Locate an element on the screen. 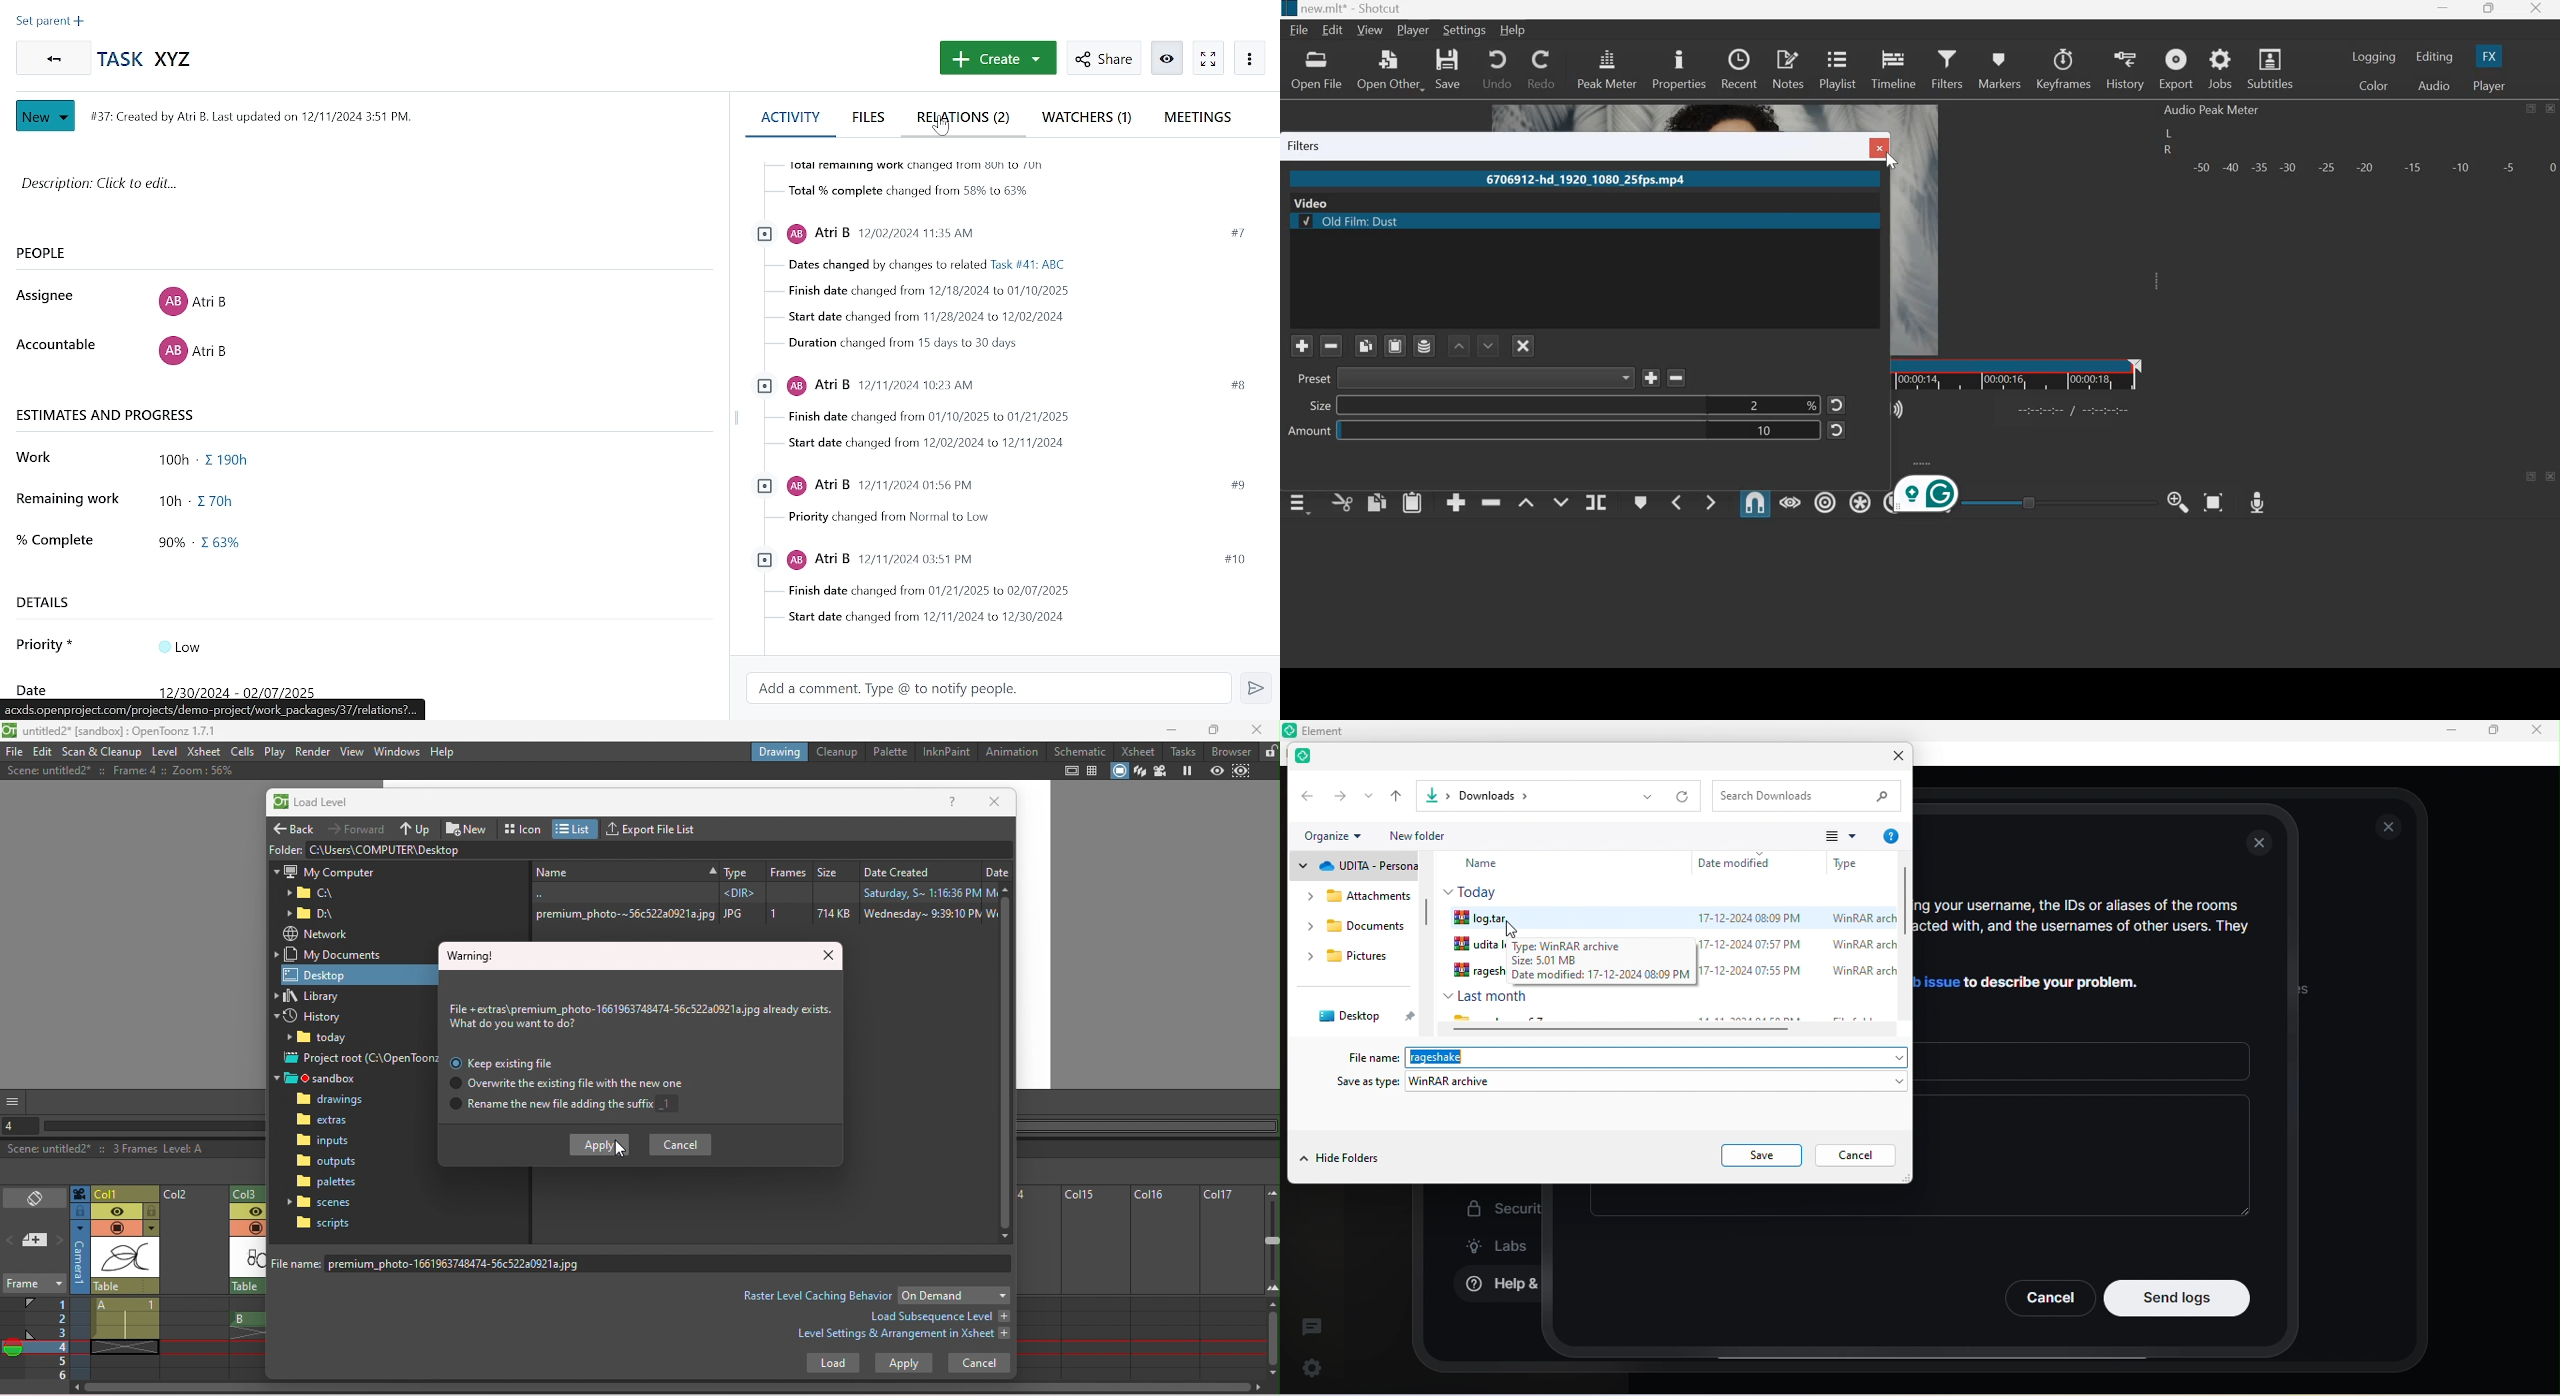  column 17 is located at coordinates (1231, 1283).